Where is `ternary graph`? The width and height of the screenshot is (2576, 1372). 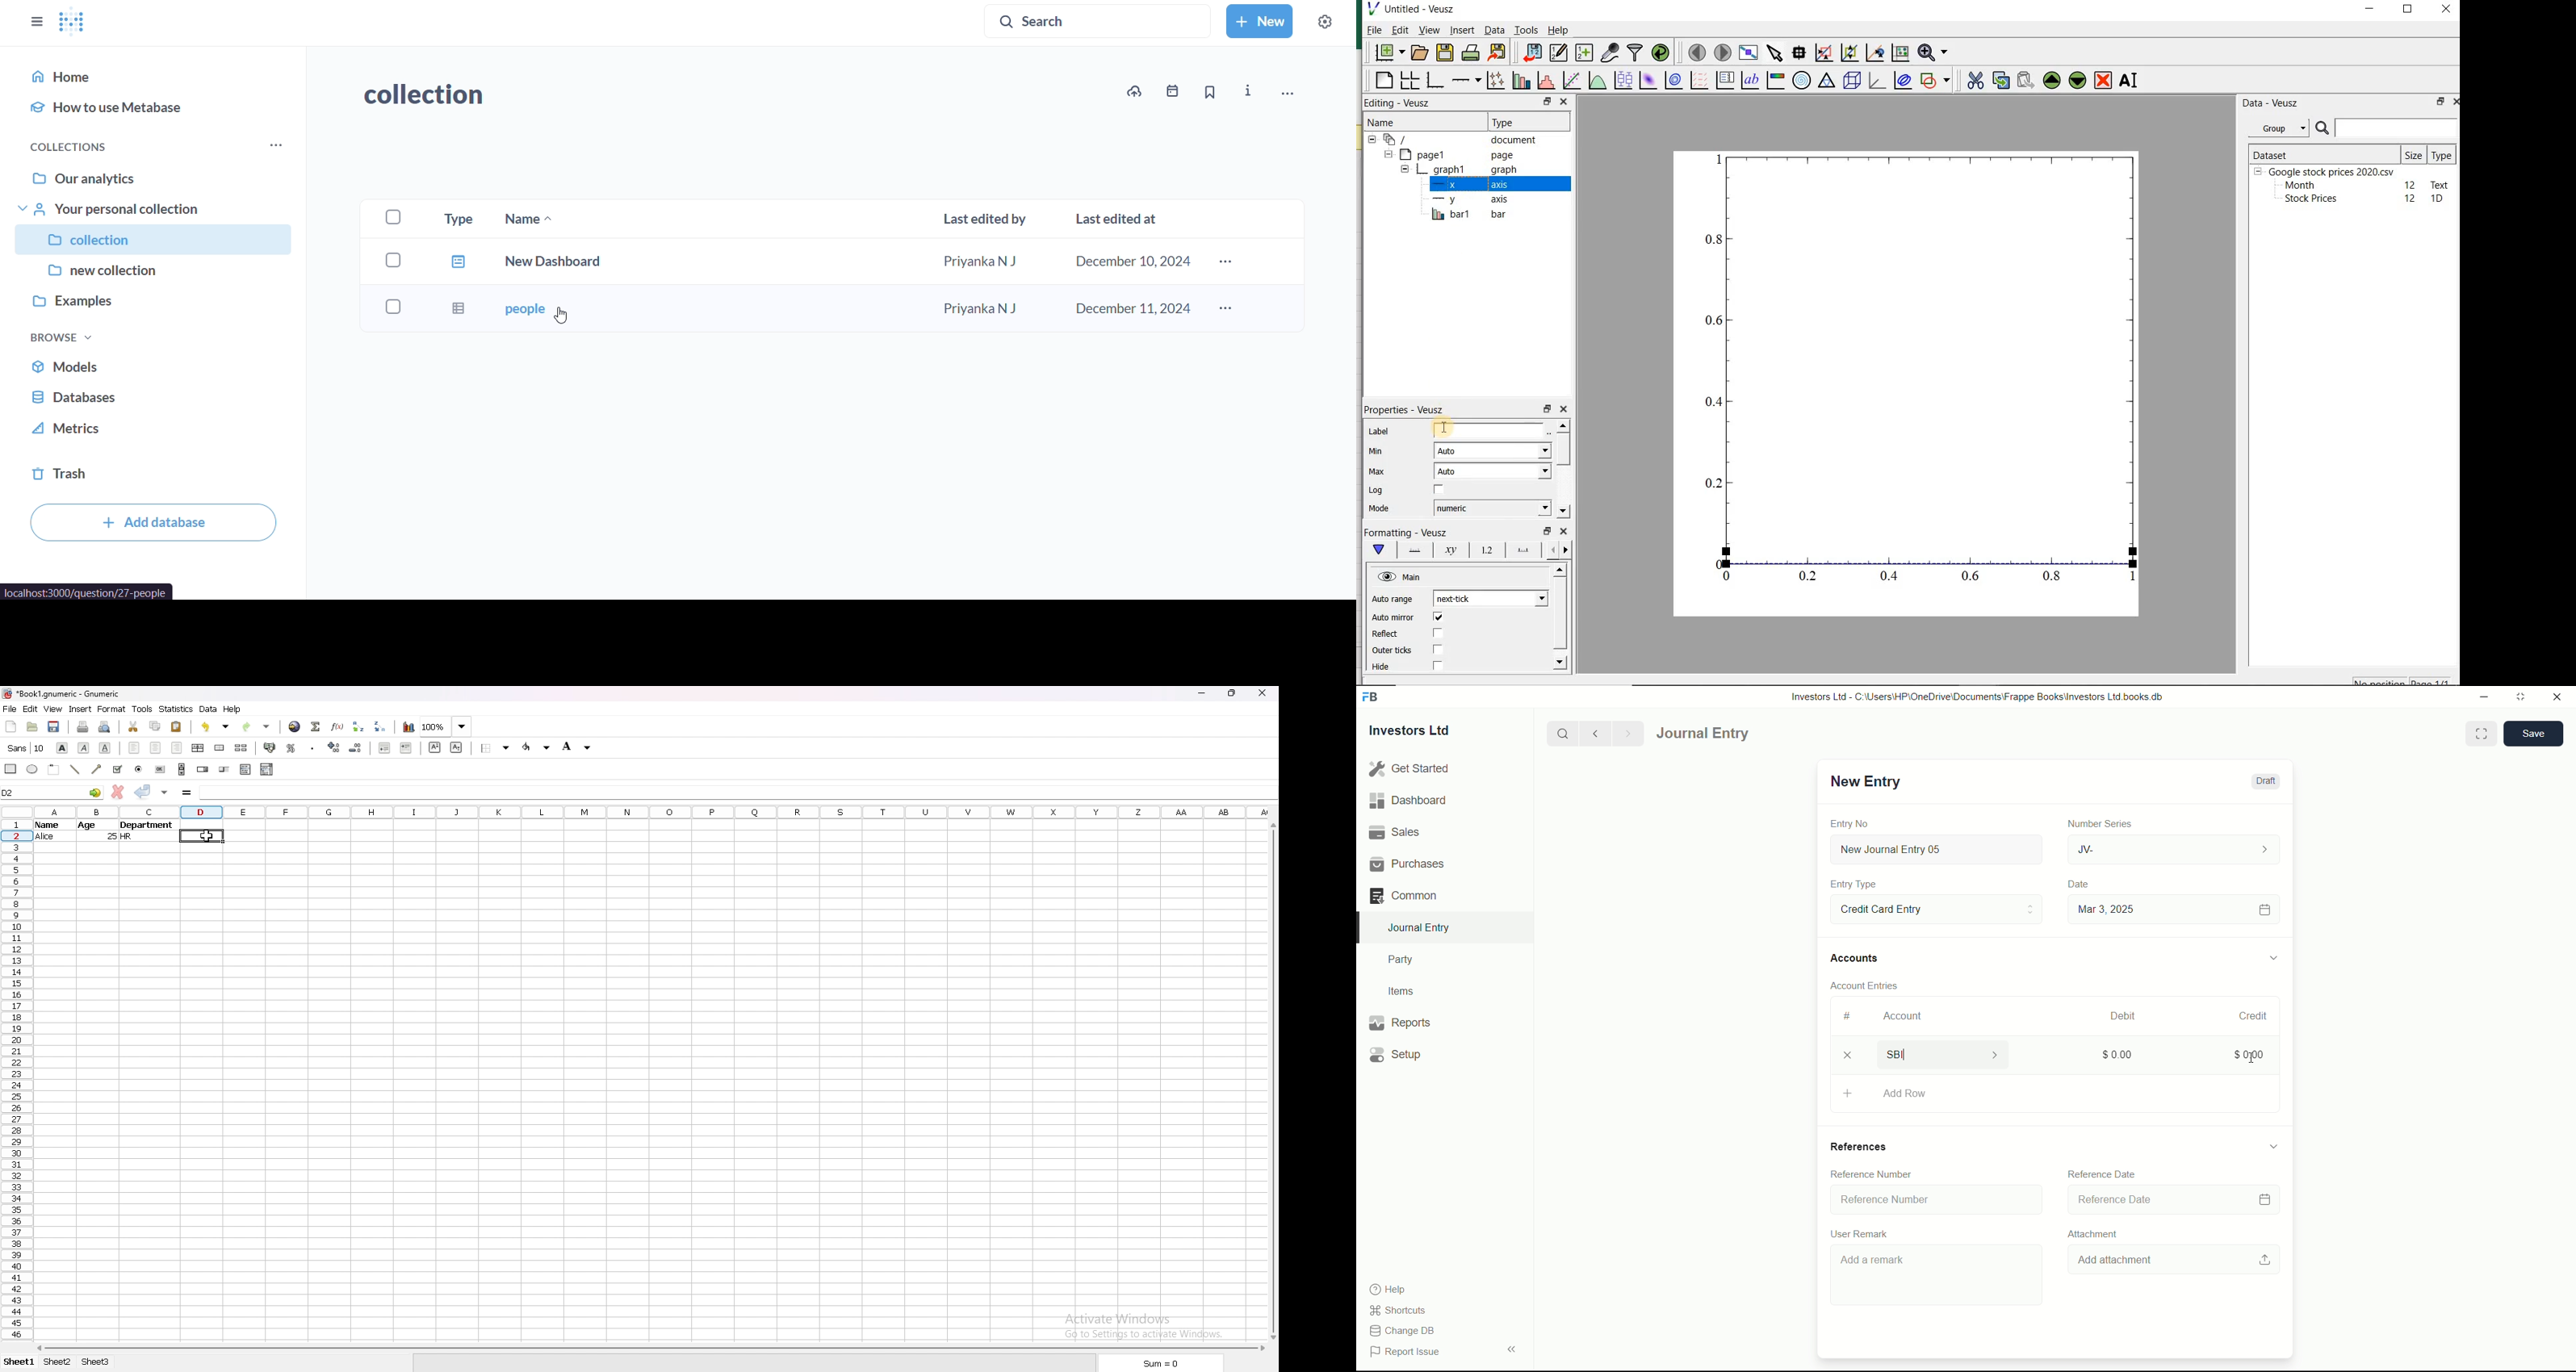 ternary graph is located at coordinates (1826, 81).